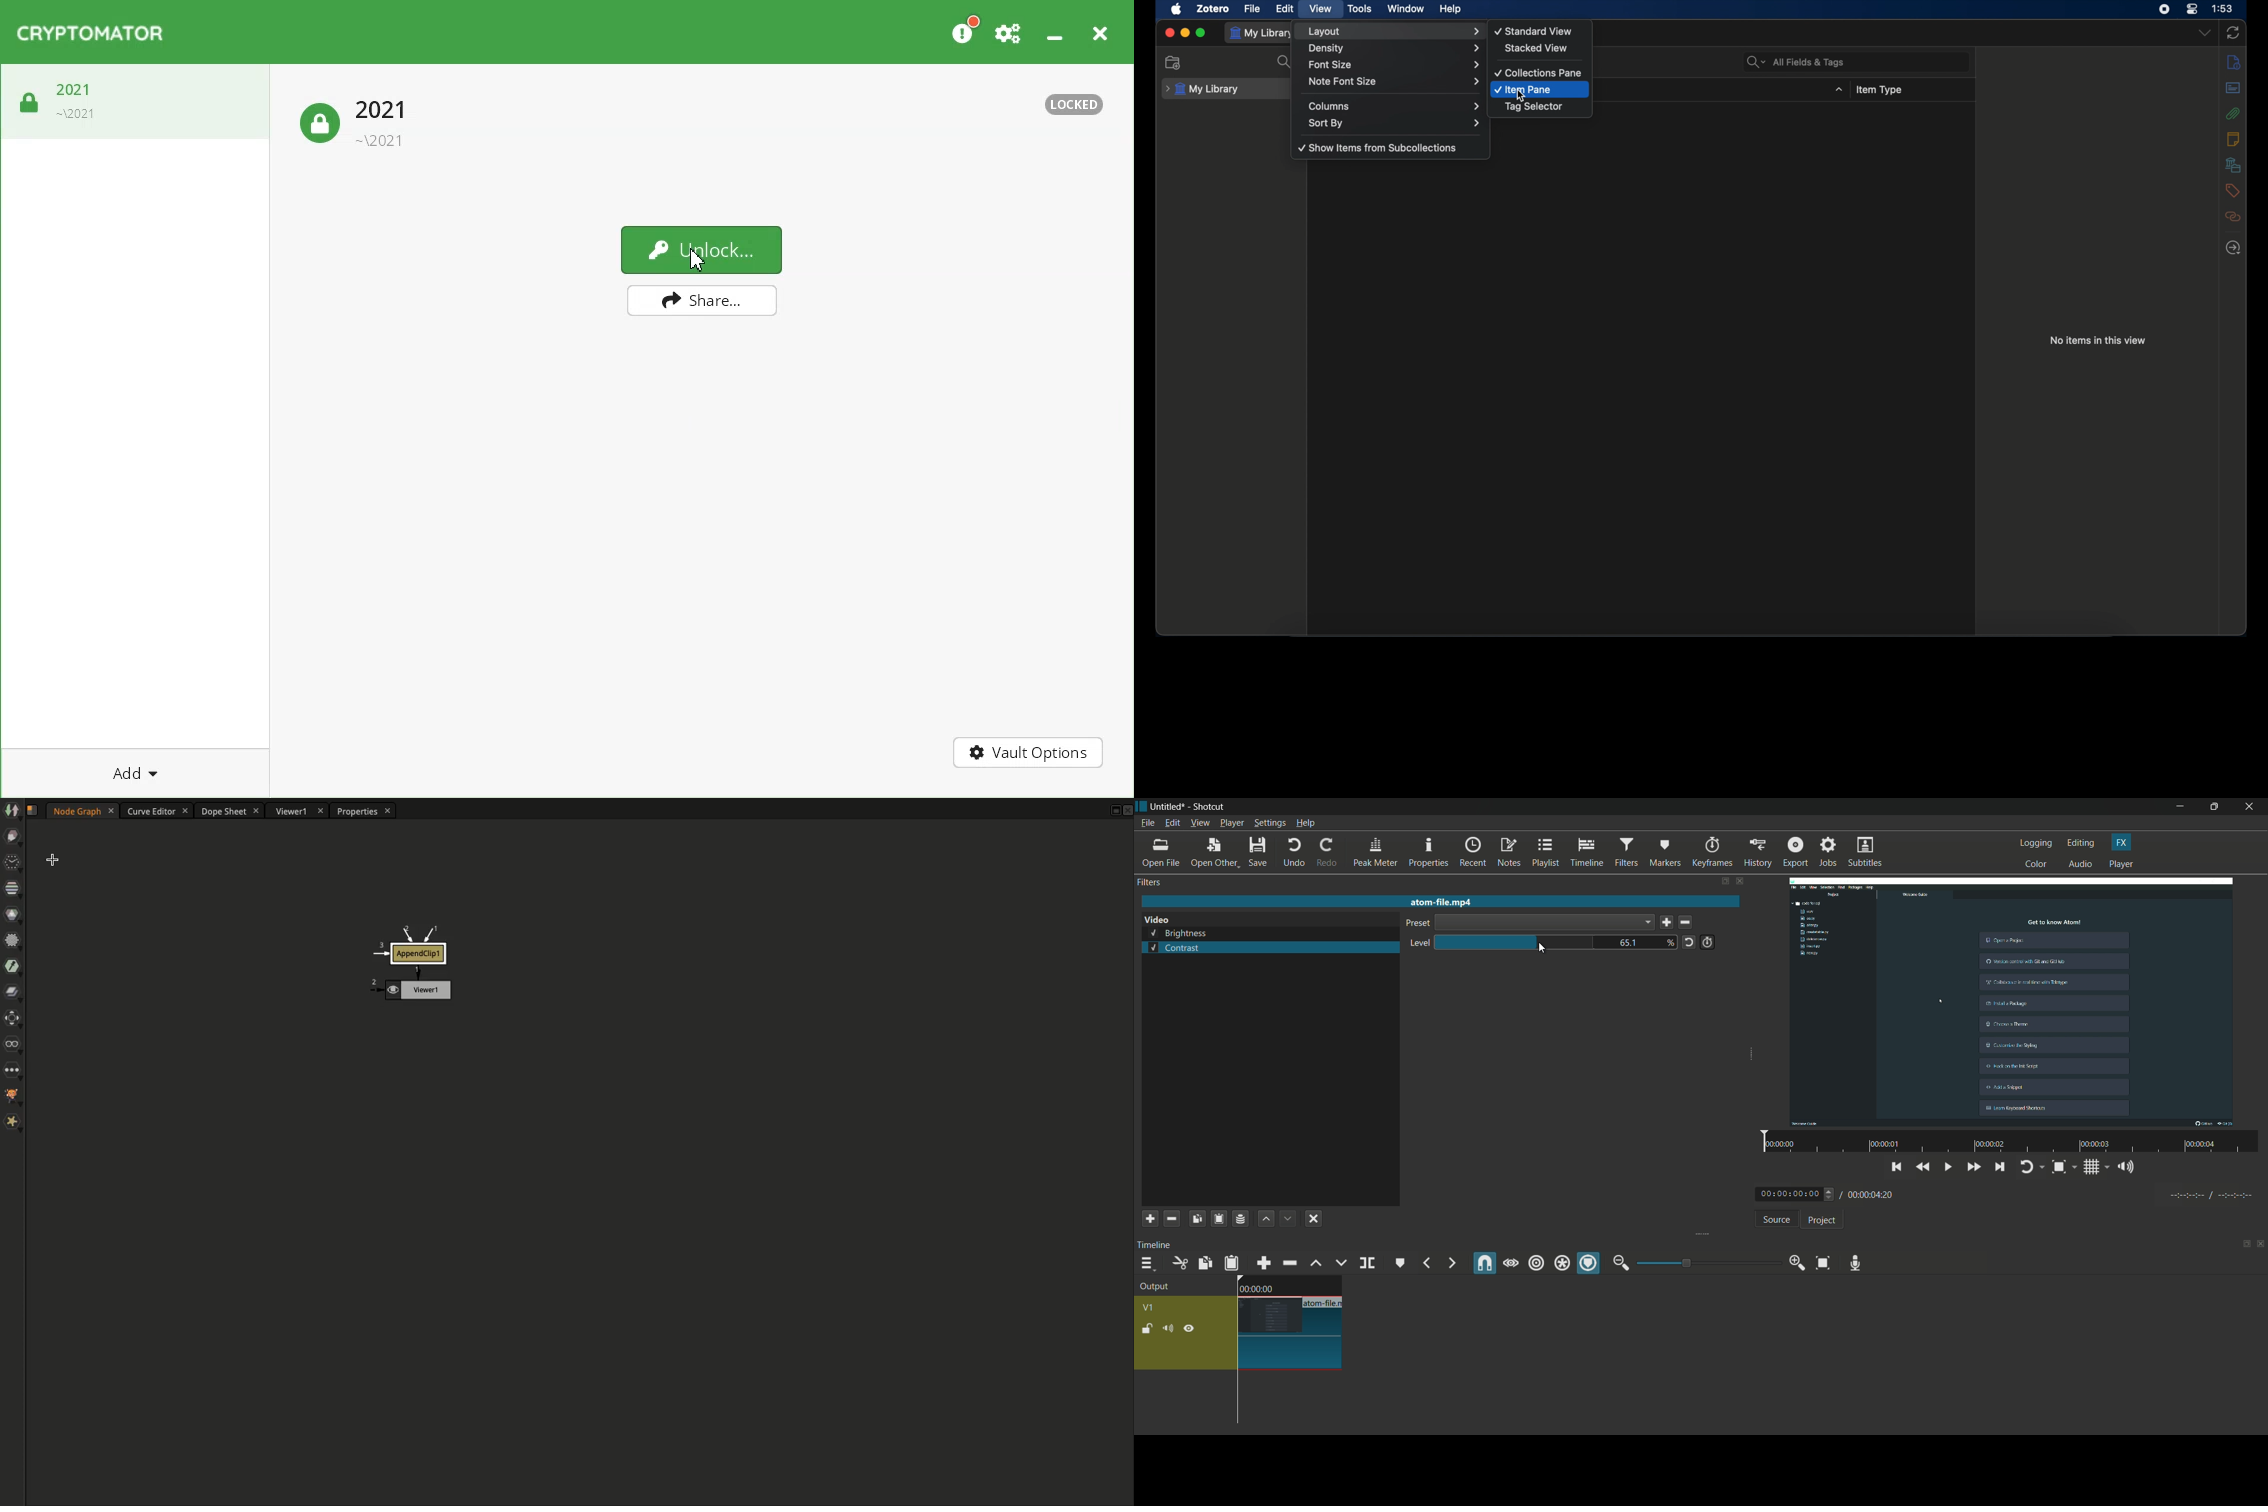  Describe the element at coordinates (1631, 943) in the screenshot. I see `65.1` at that location.